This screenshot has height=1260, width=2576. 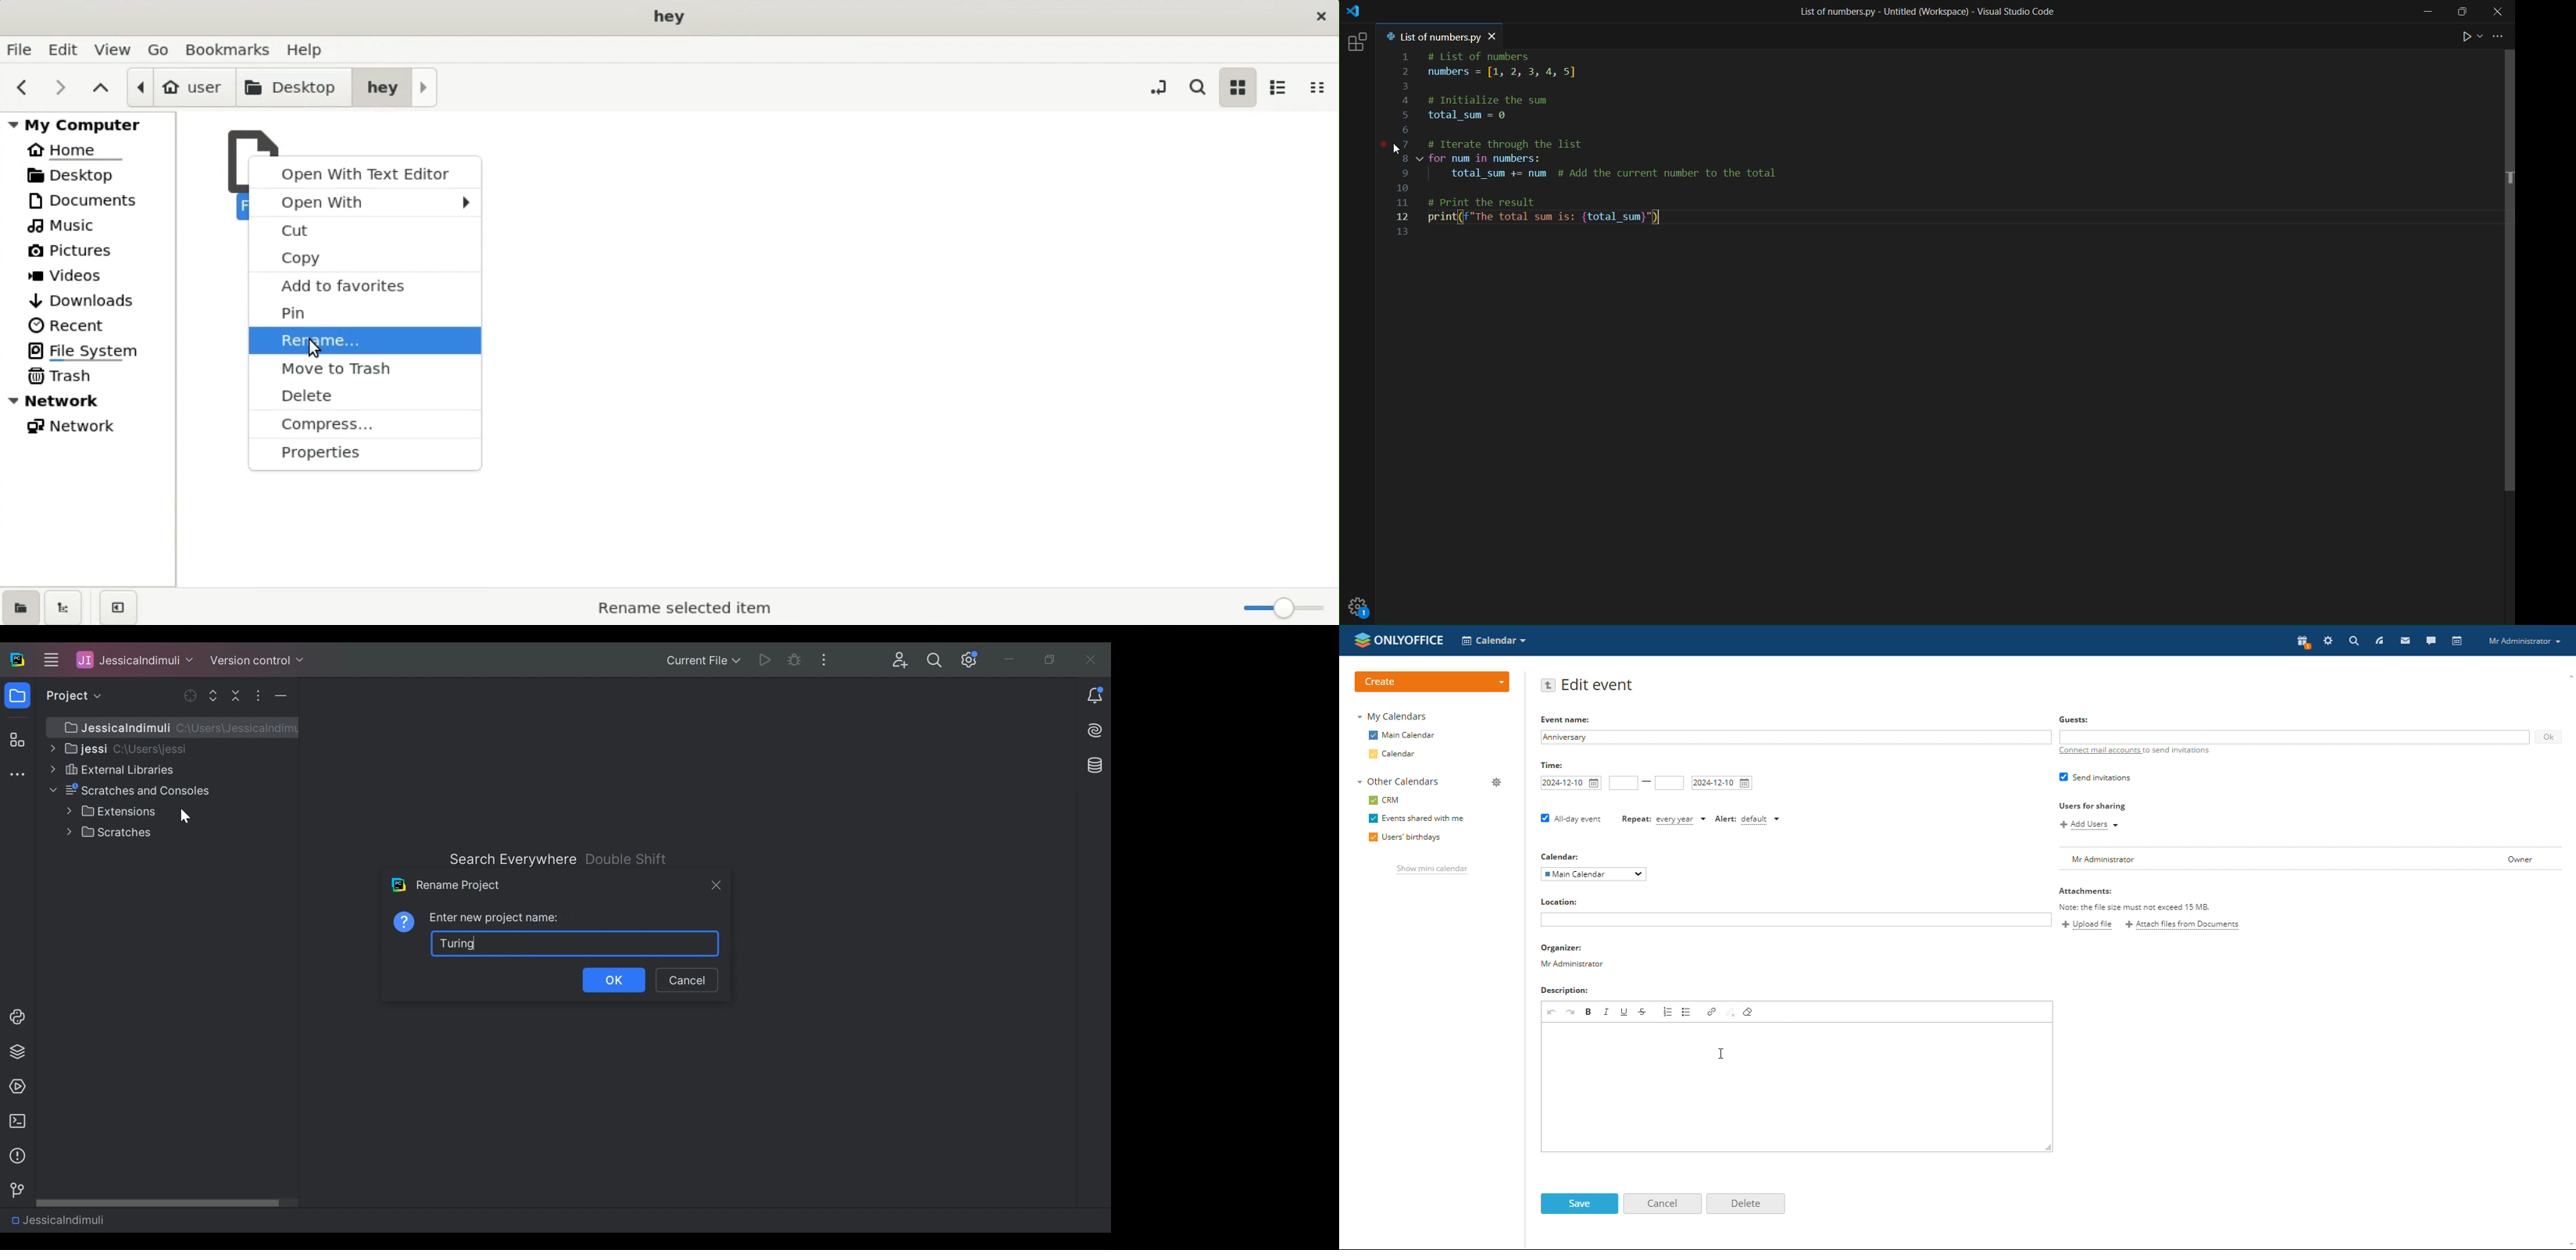 What do you see at coordinates (1432, 682) in the screenshot?
I see `create` at bounding box center [1432, 682].